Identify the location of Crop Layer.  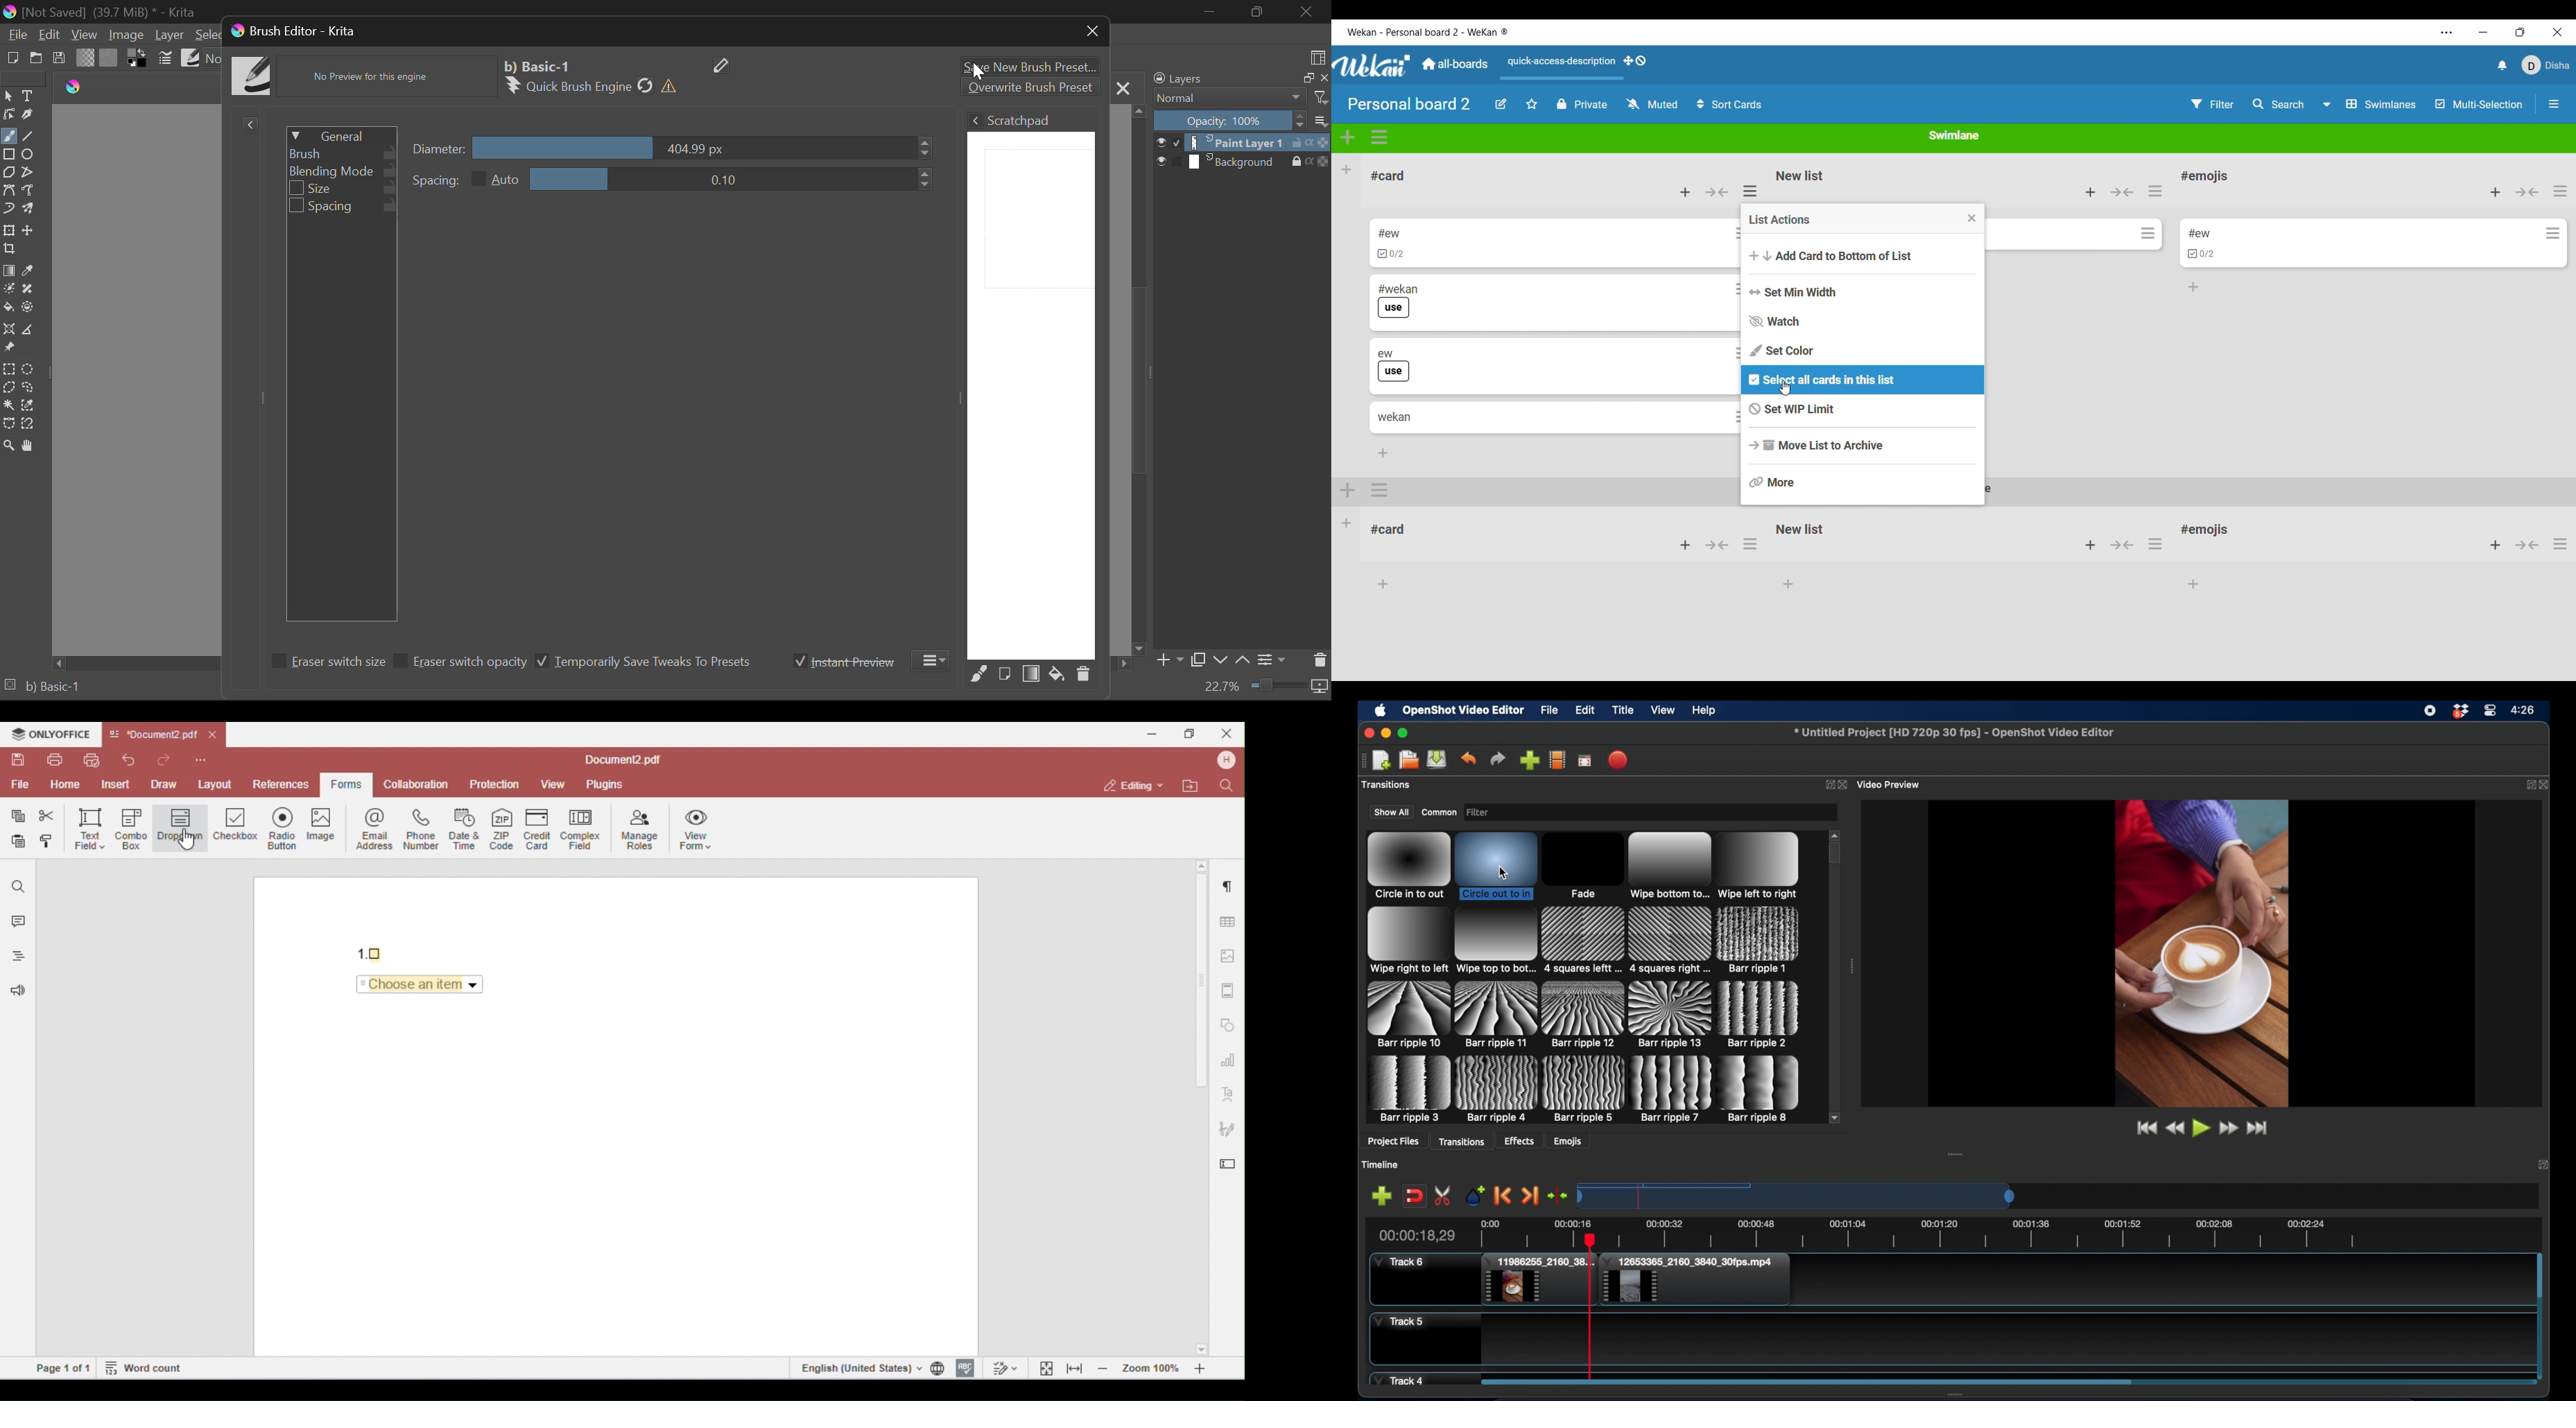
(12, 250).